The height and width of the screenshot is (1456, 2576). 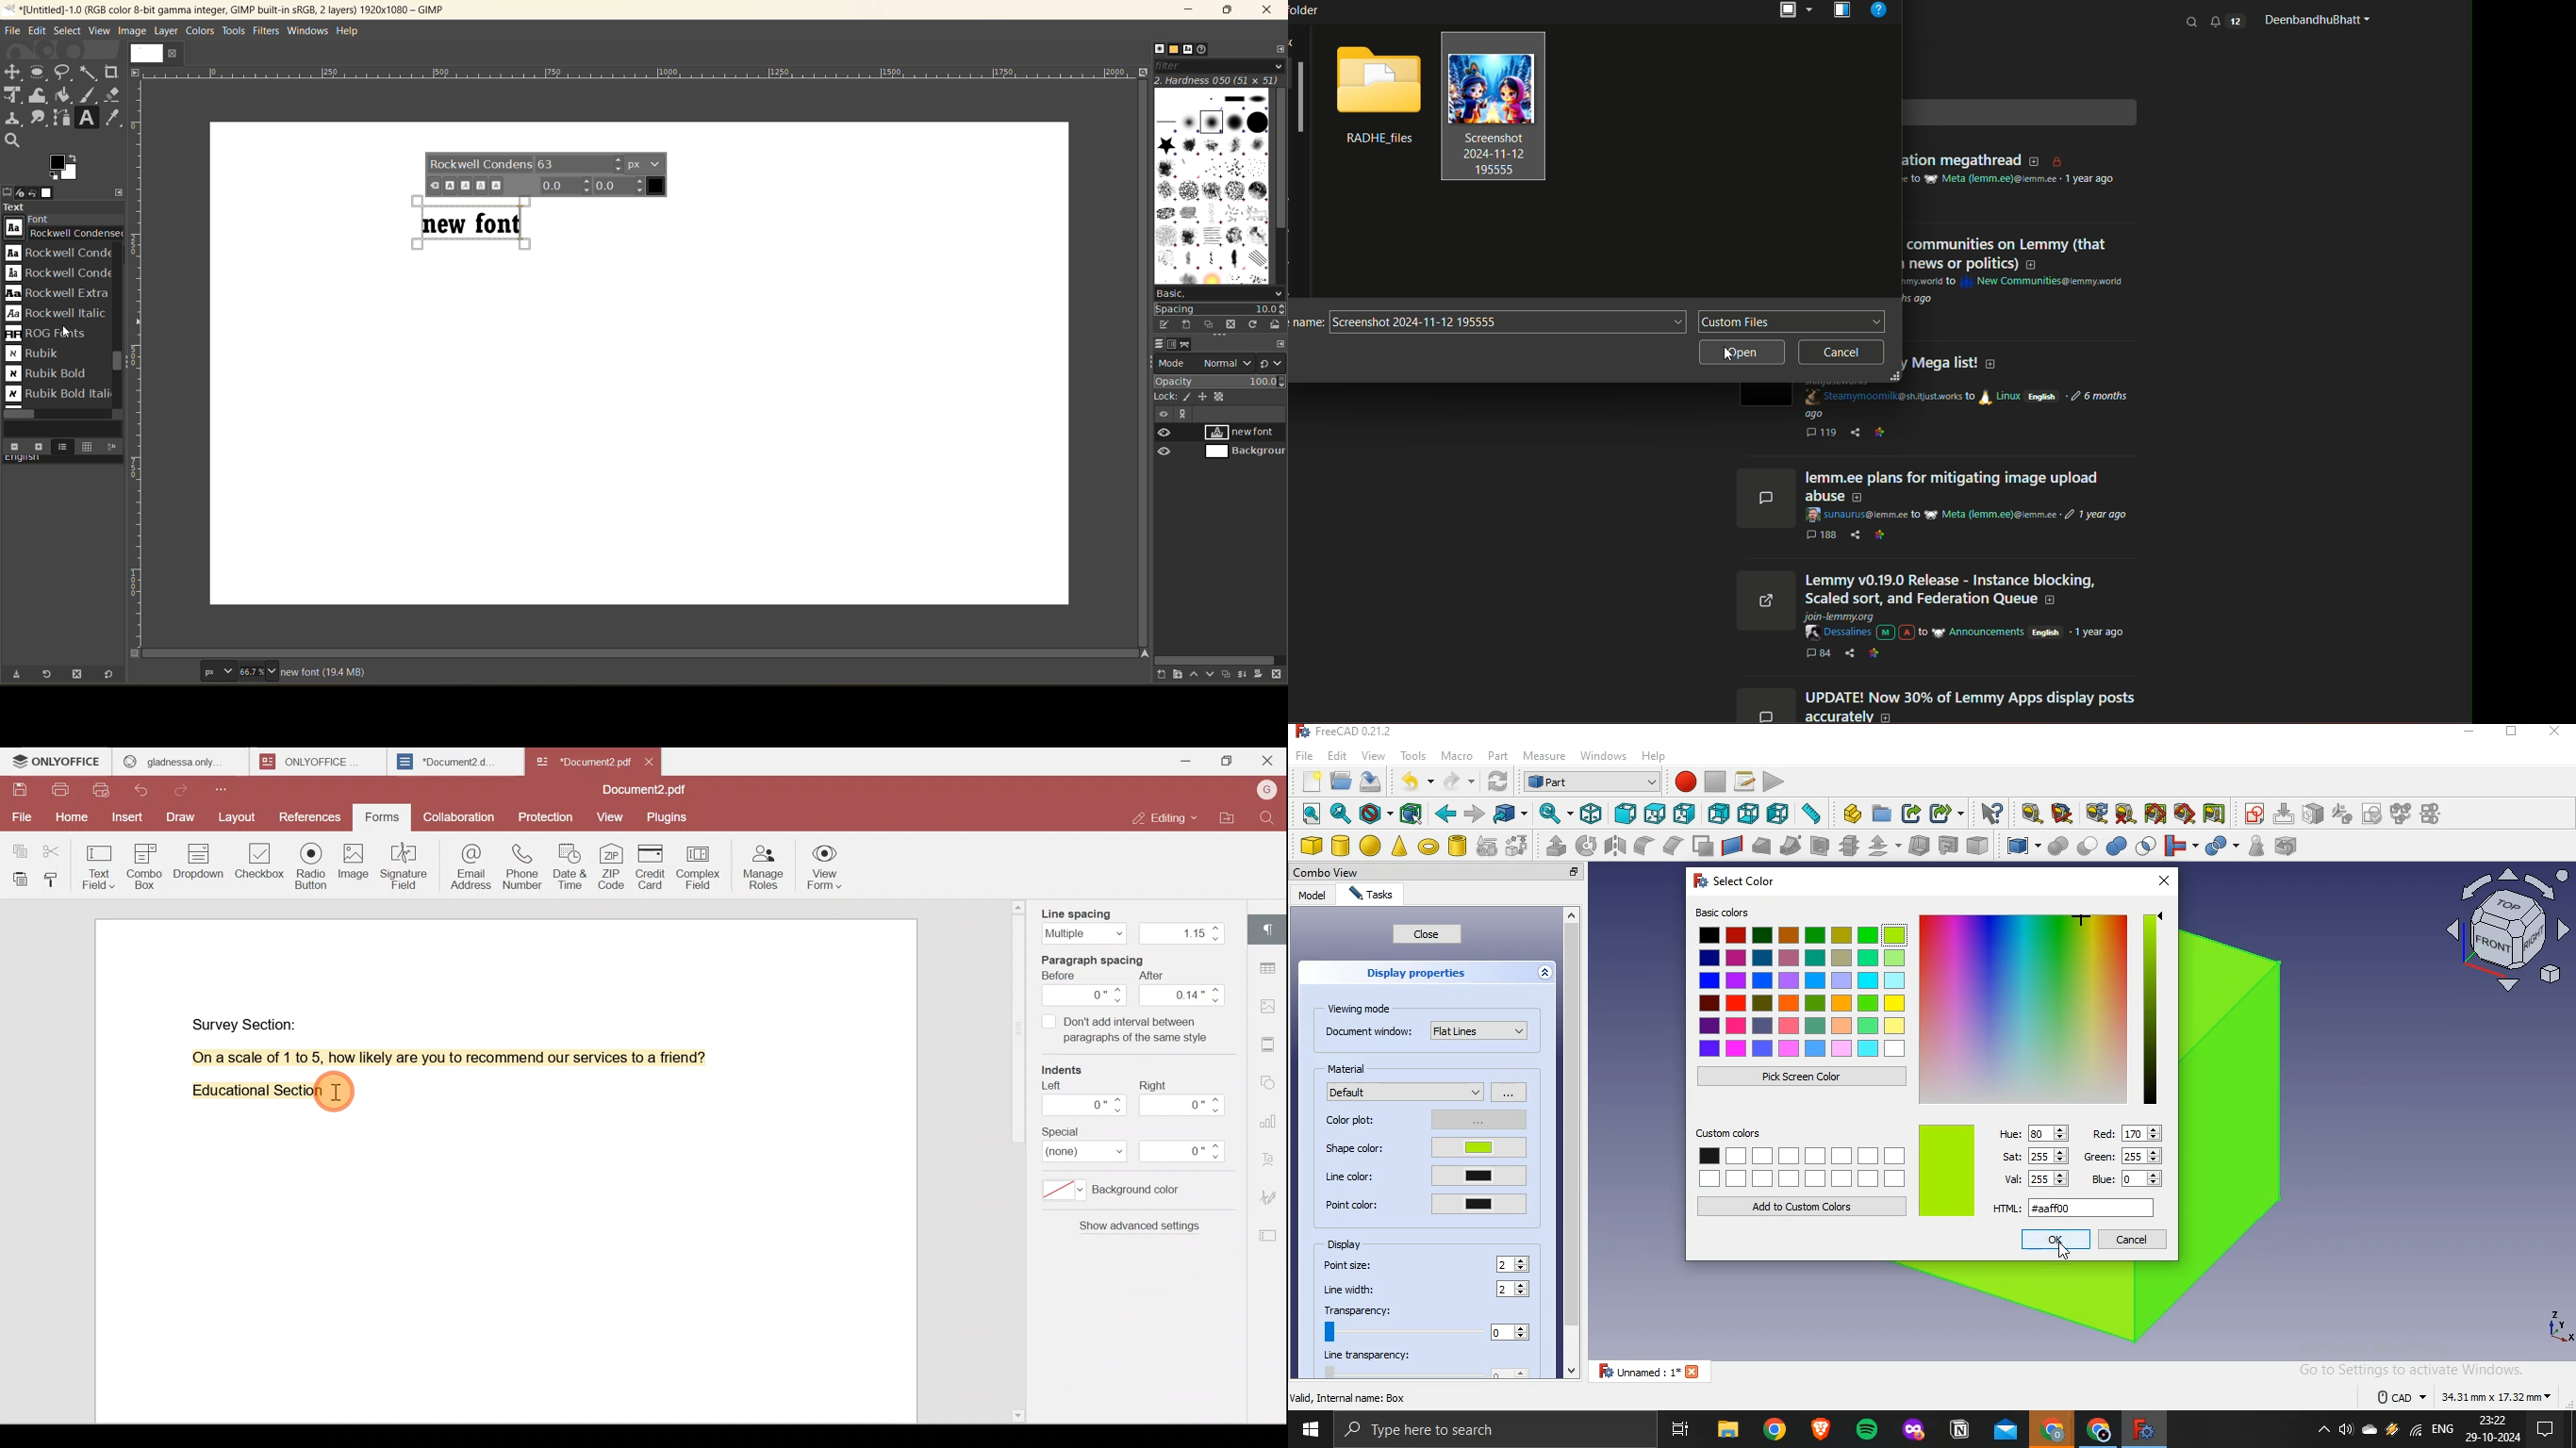 What do you see at coordinates (1792, 322) in the screenshot?
I see `Custom Files` at bounding box center [1792, 322].